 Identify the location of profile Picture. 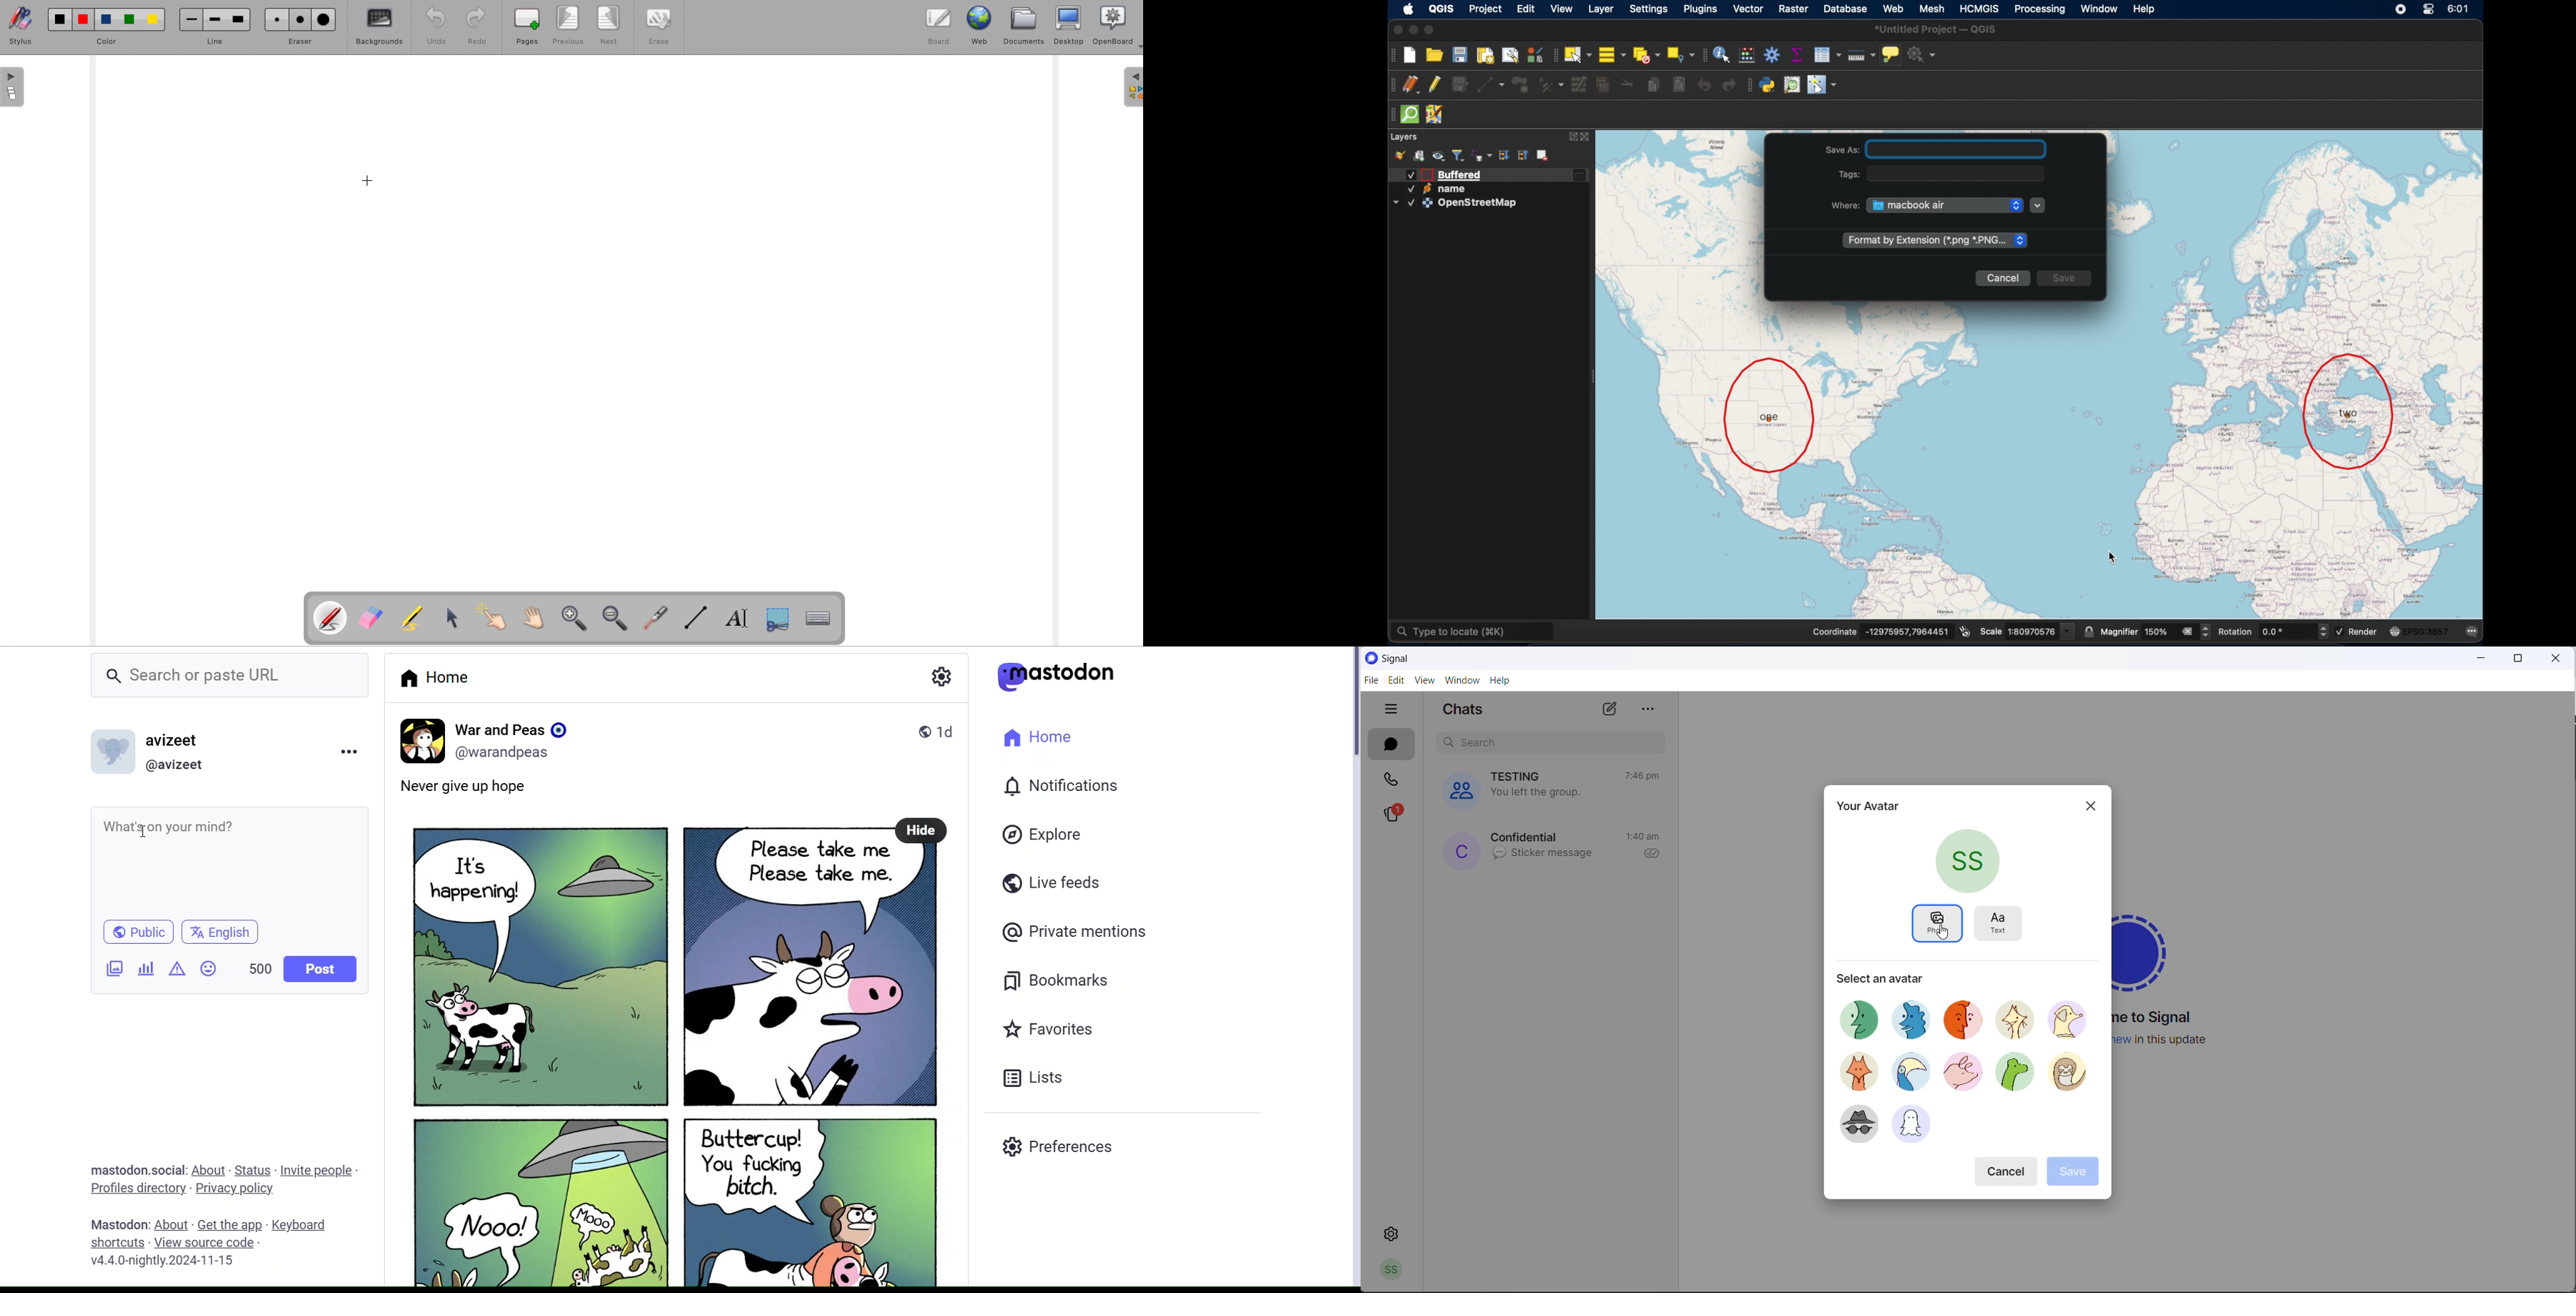
(420, 739).